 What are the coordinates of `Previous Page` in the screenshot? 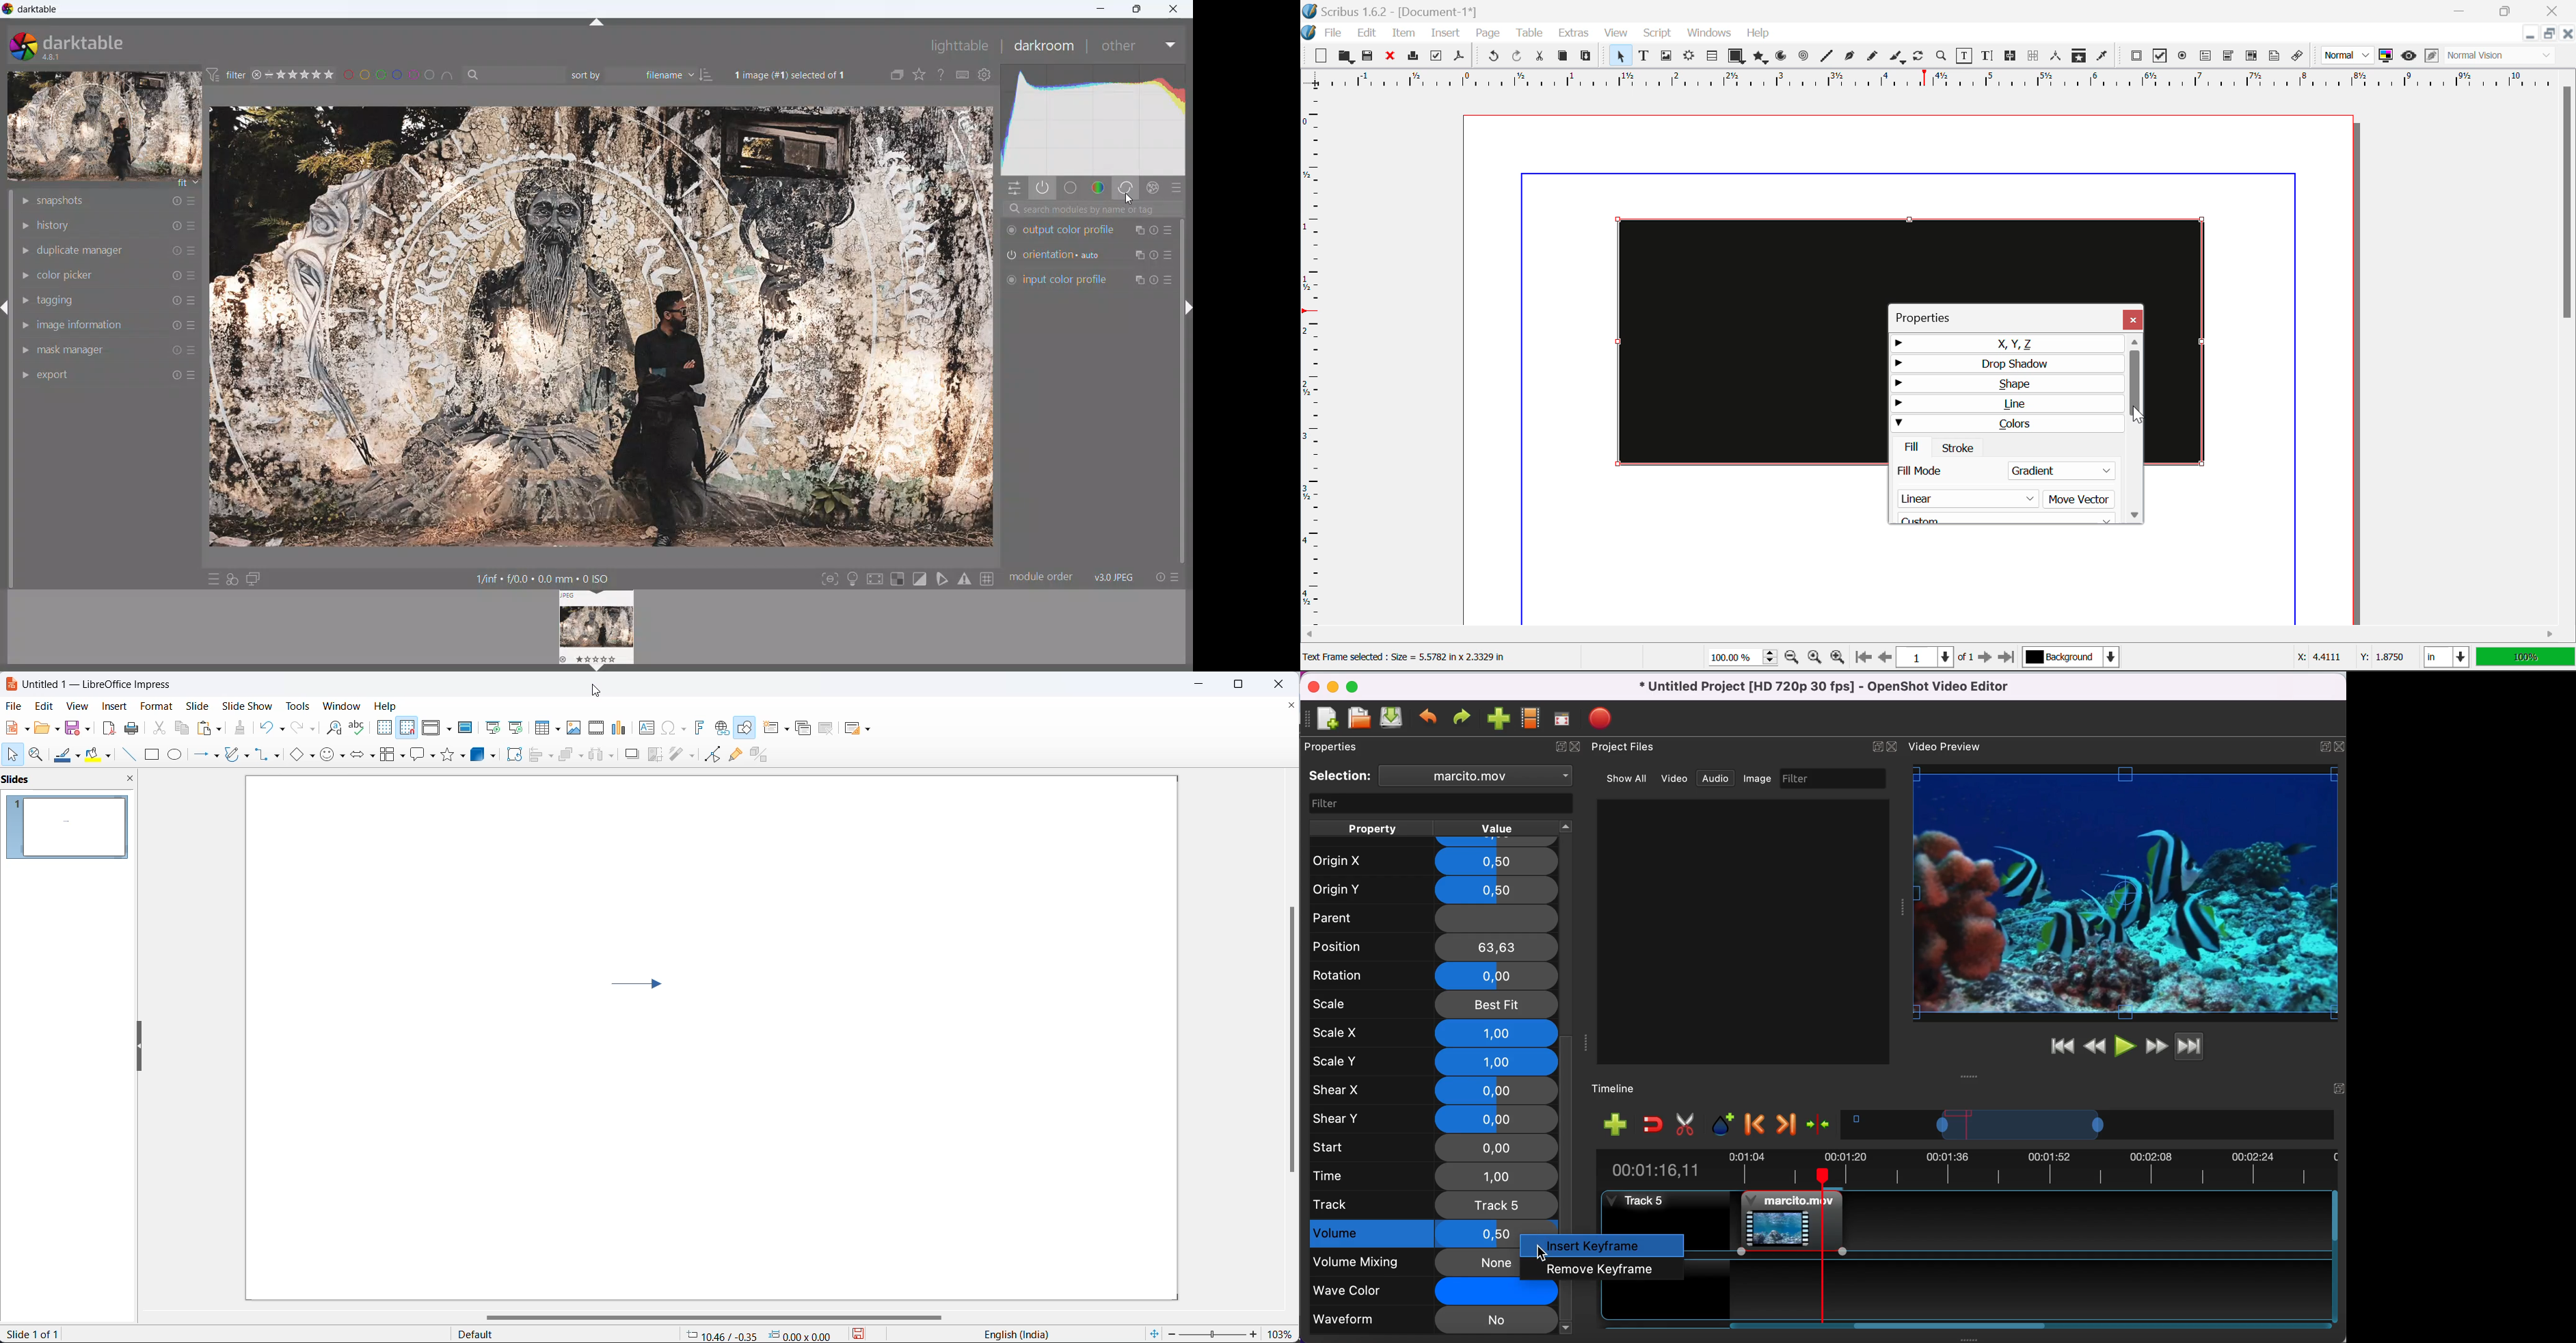 It's located at (1885, 659).